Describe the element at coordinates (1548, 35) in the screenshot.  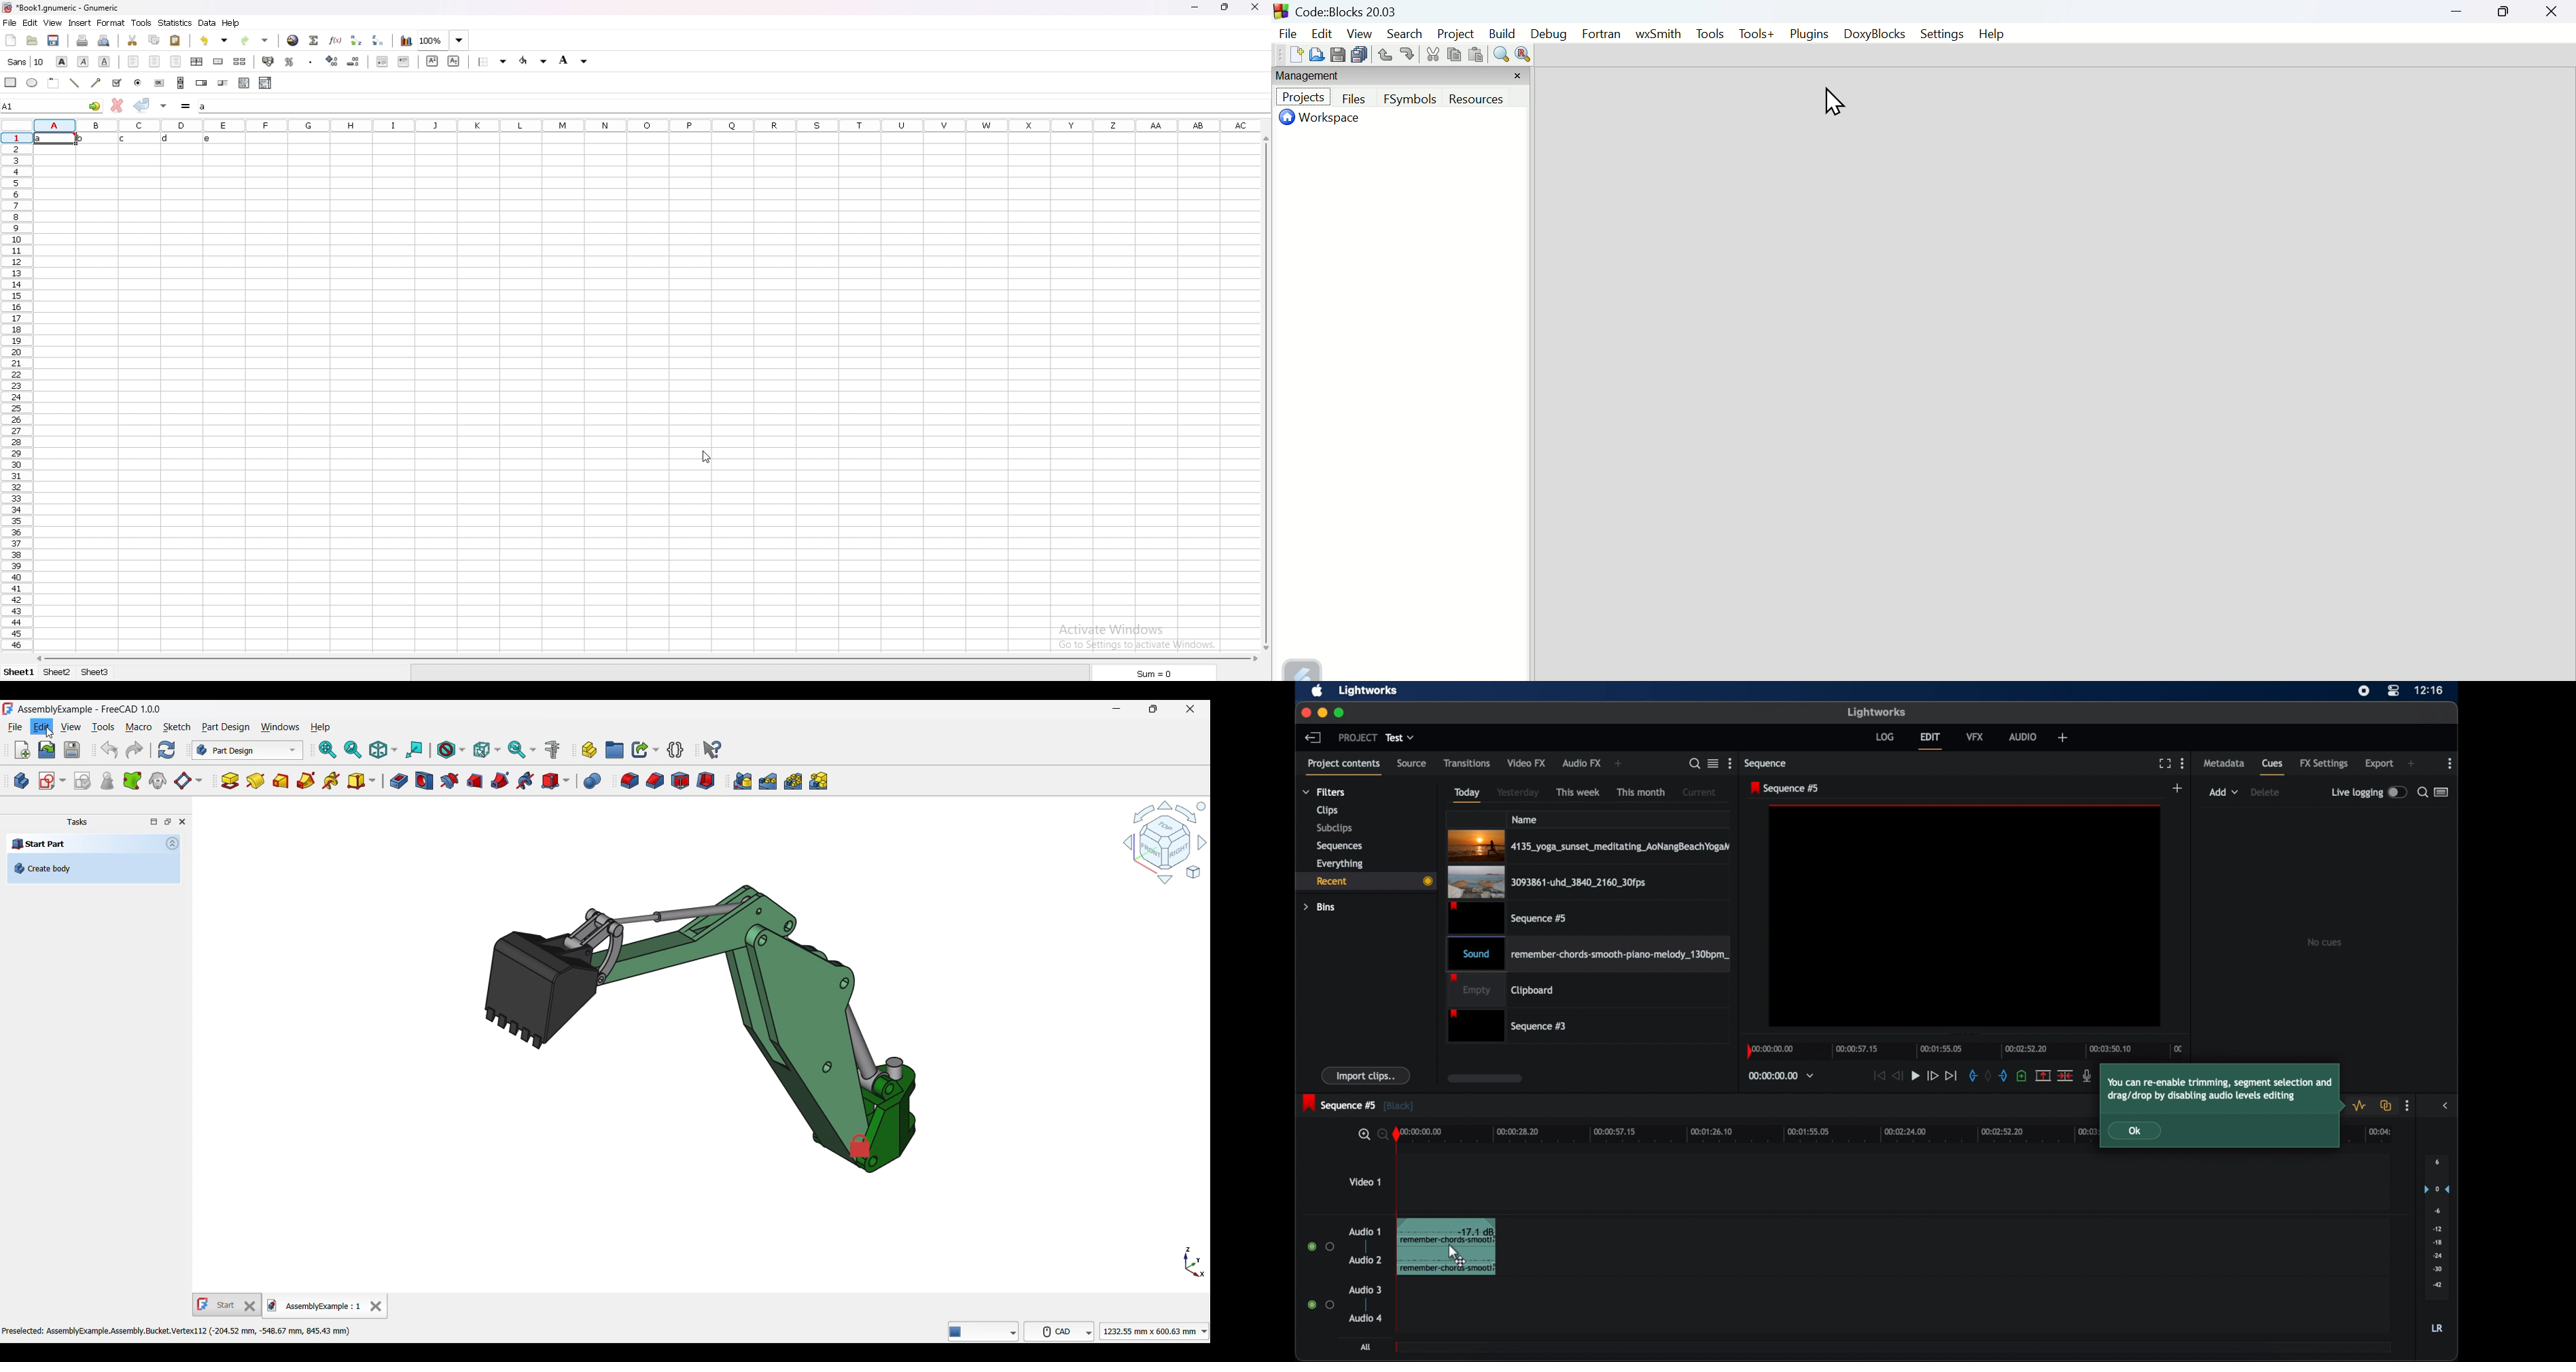
I see `Debug` at that location.